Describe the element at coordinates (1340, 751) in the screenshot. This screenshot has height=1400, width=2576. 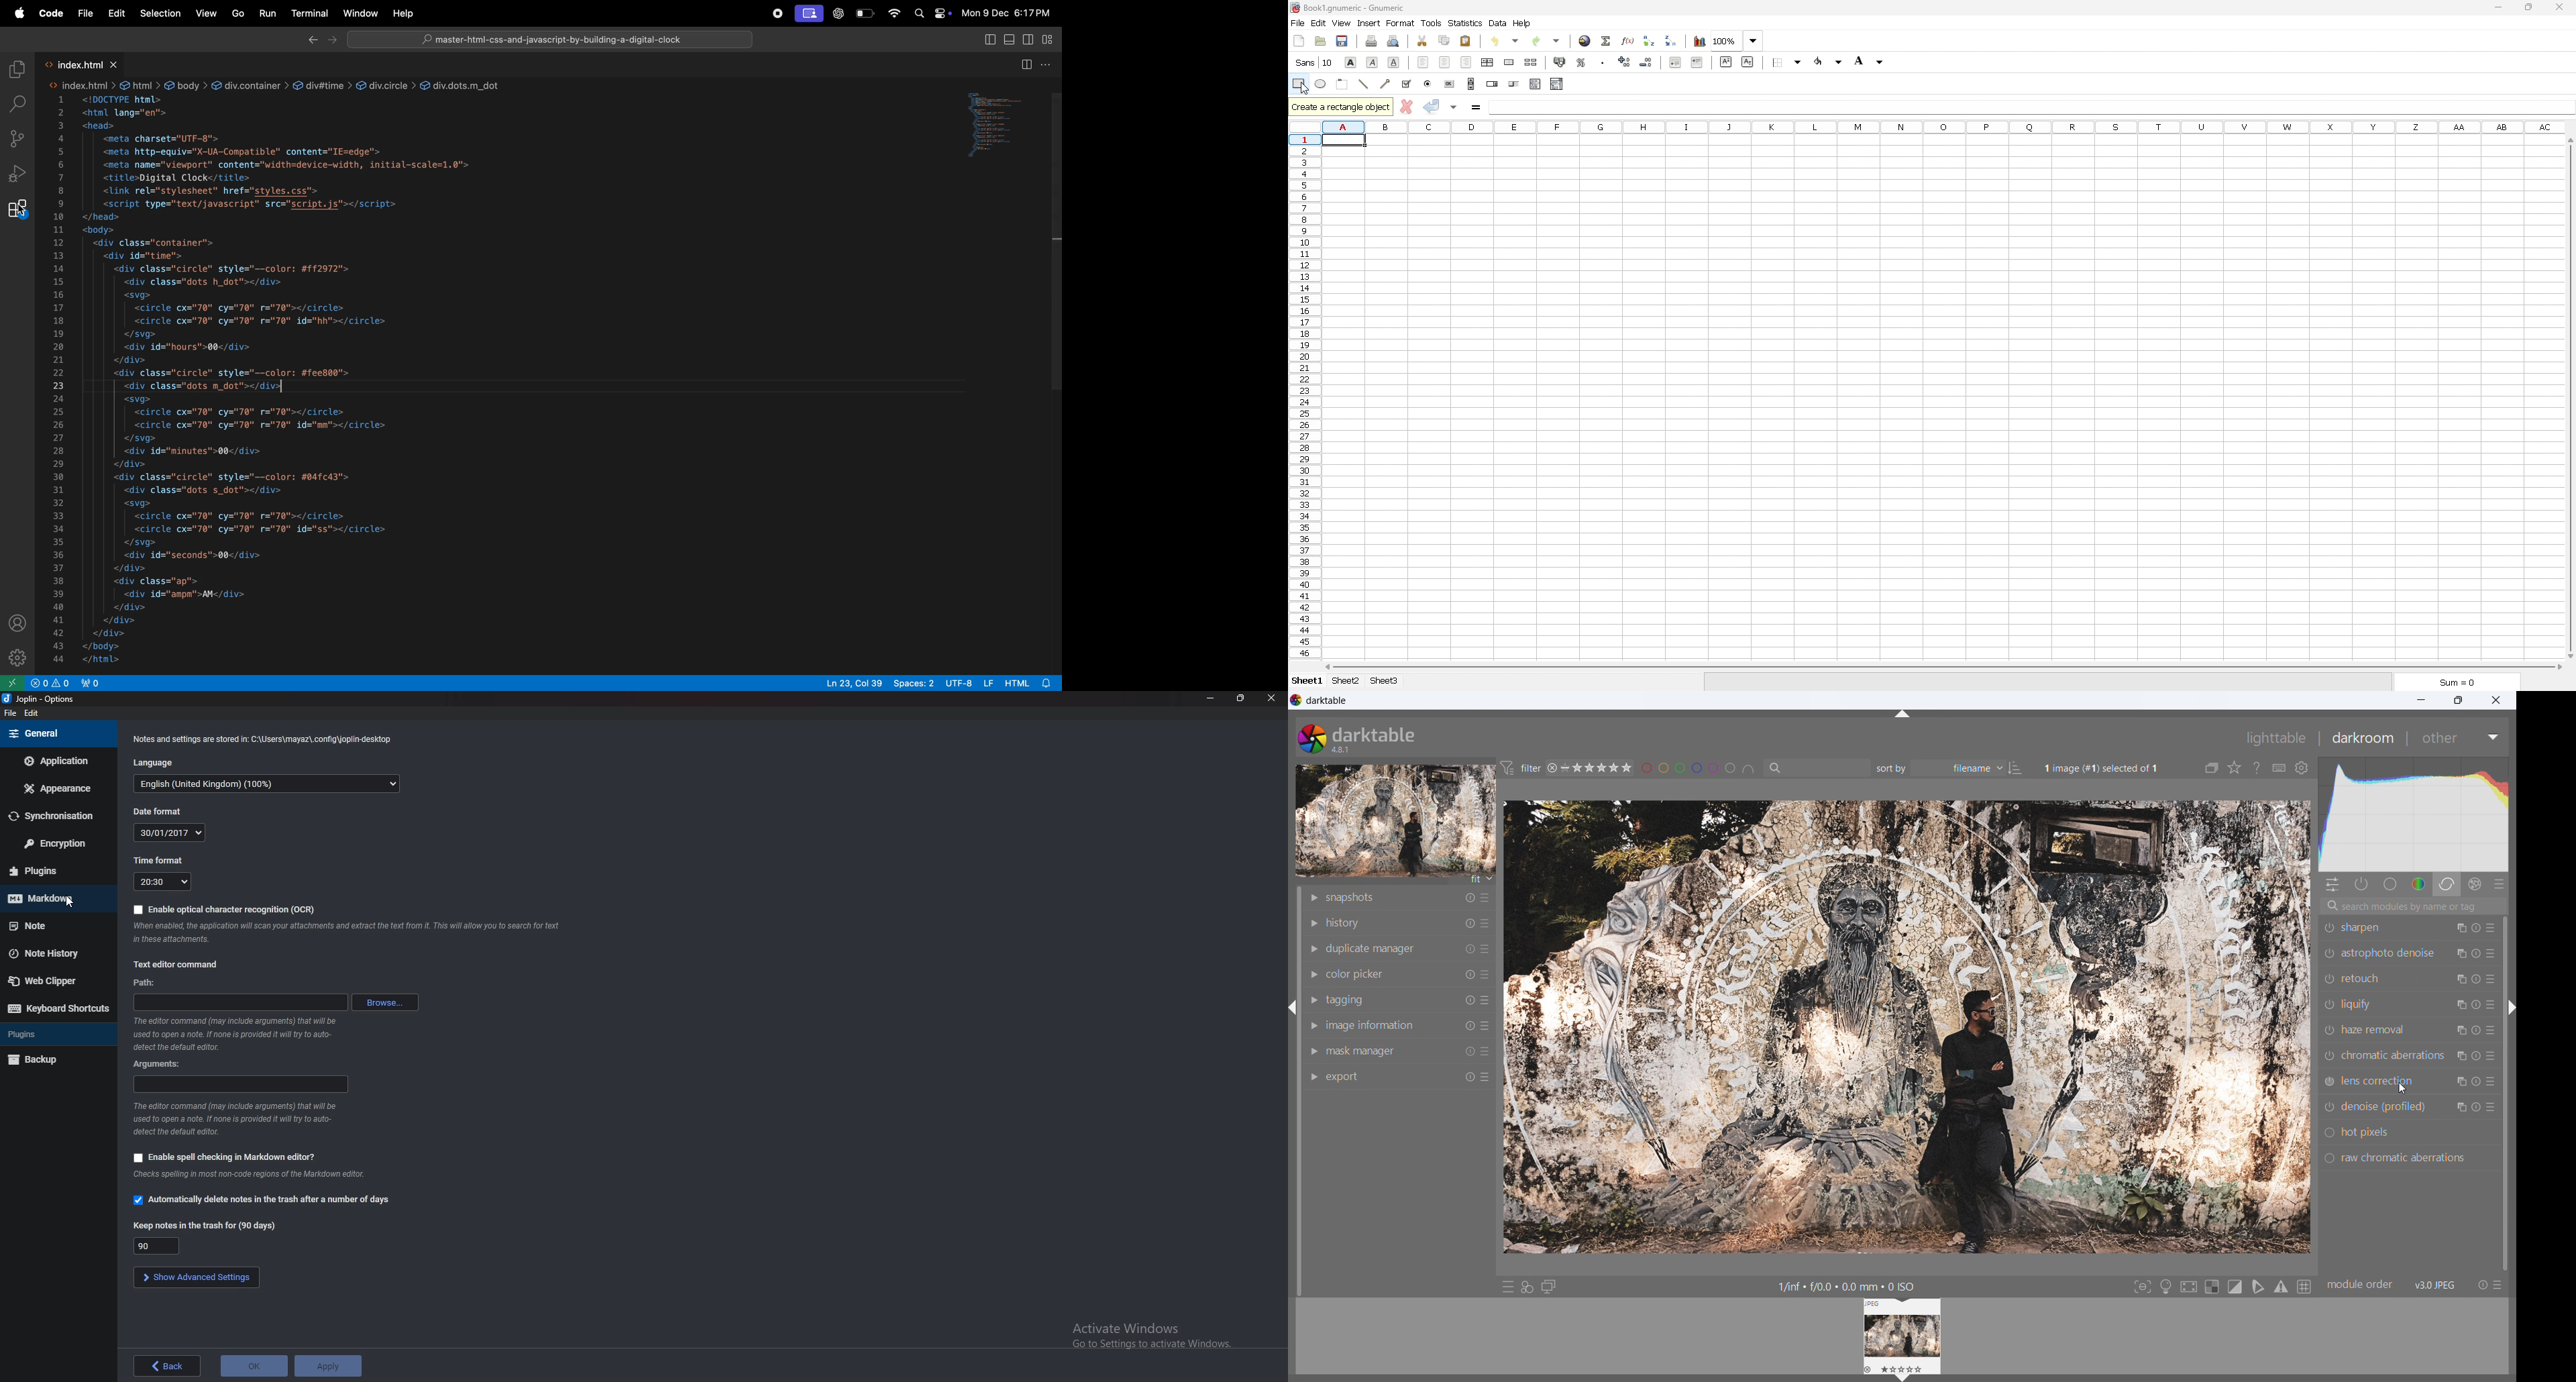
I see `version` at that location.